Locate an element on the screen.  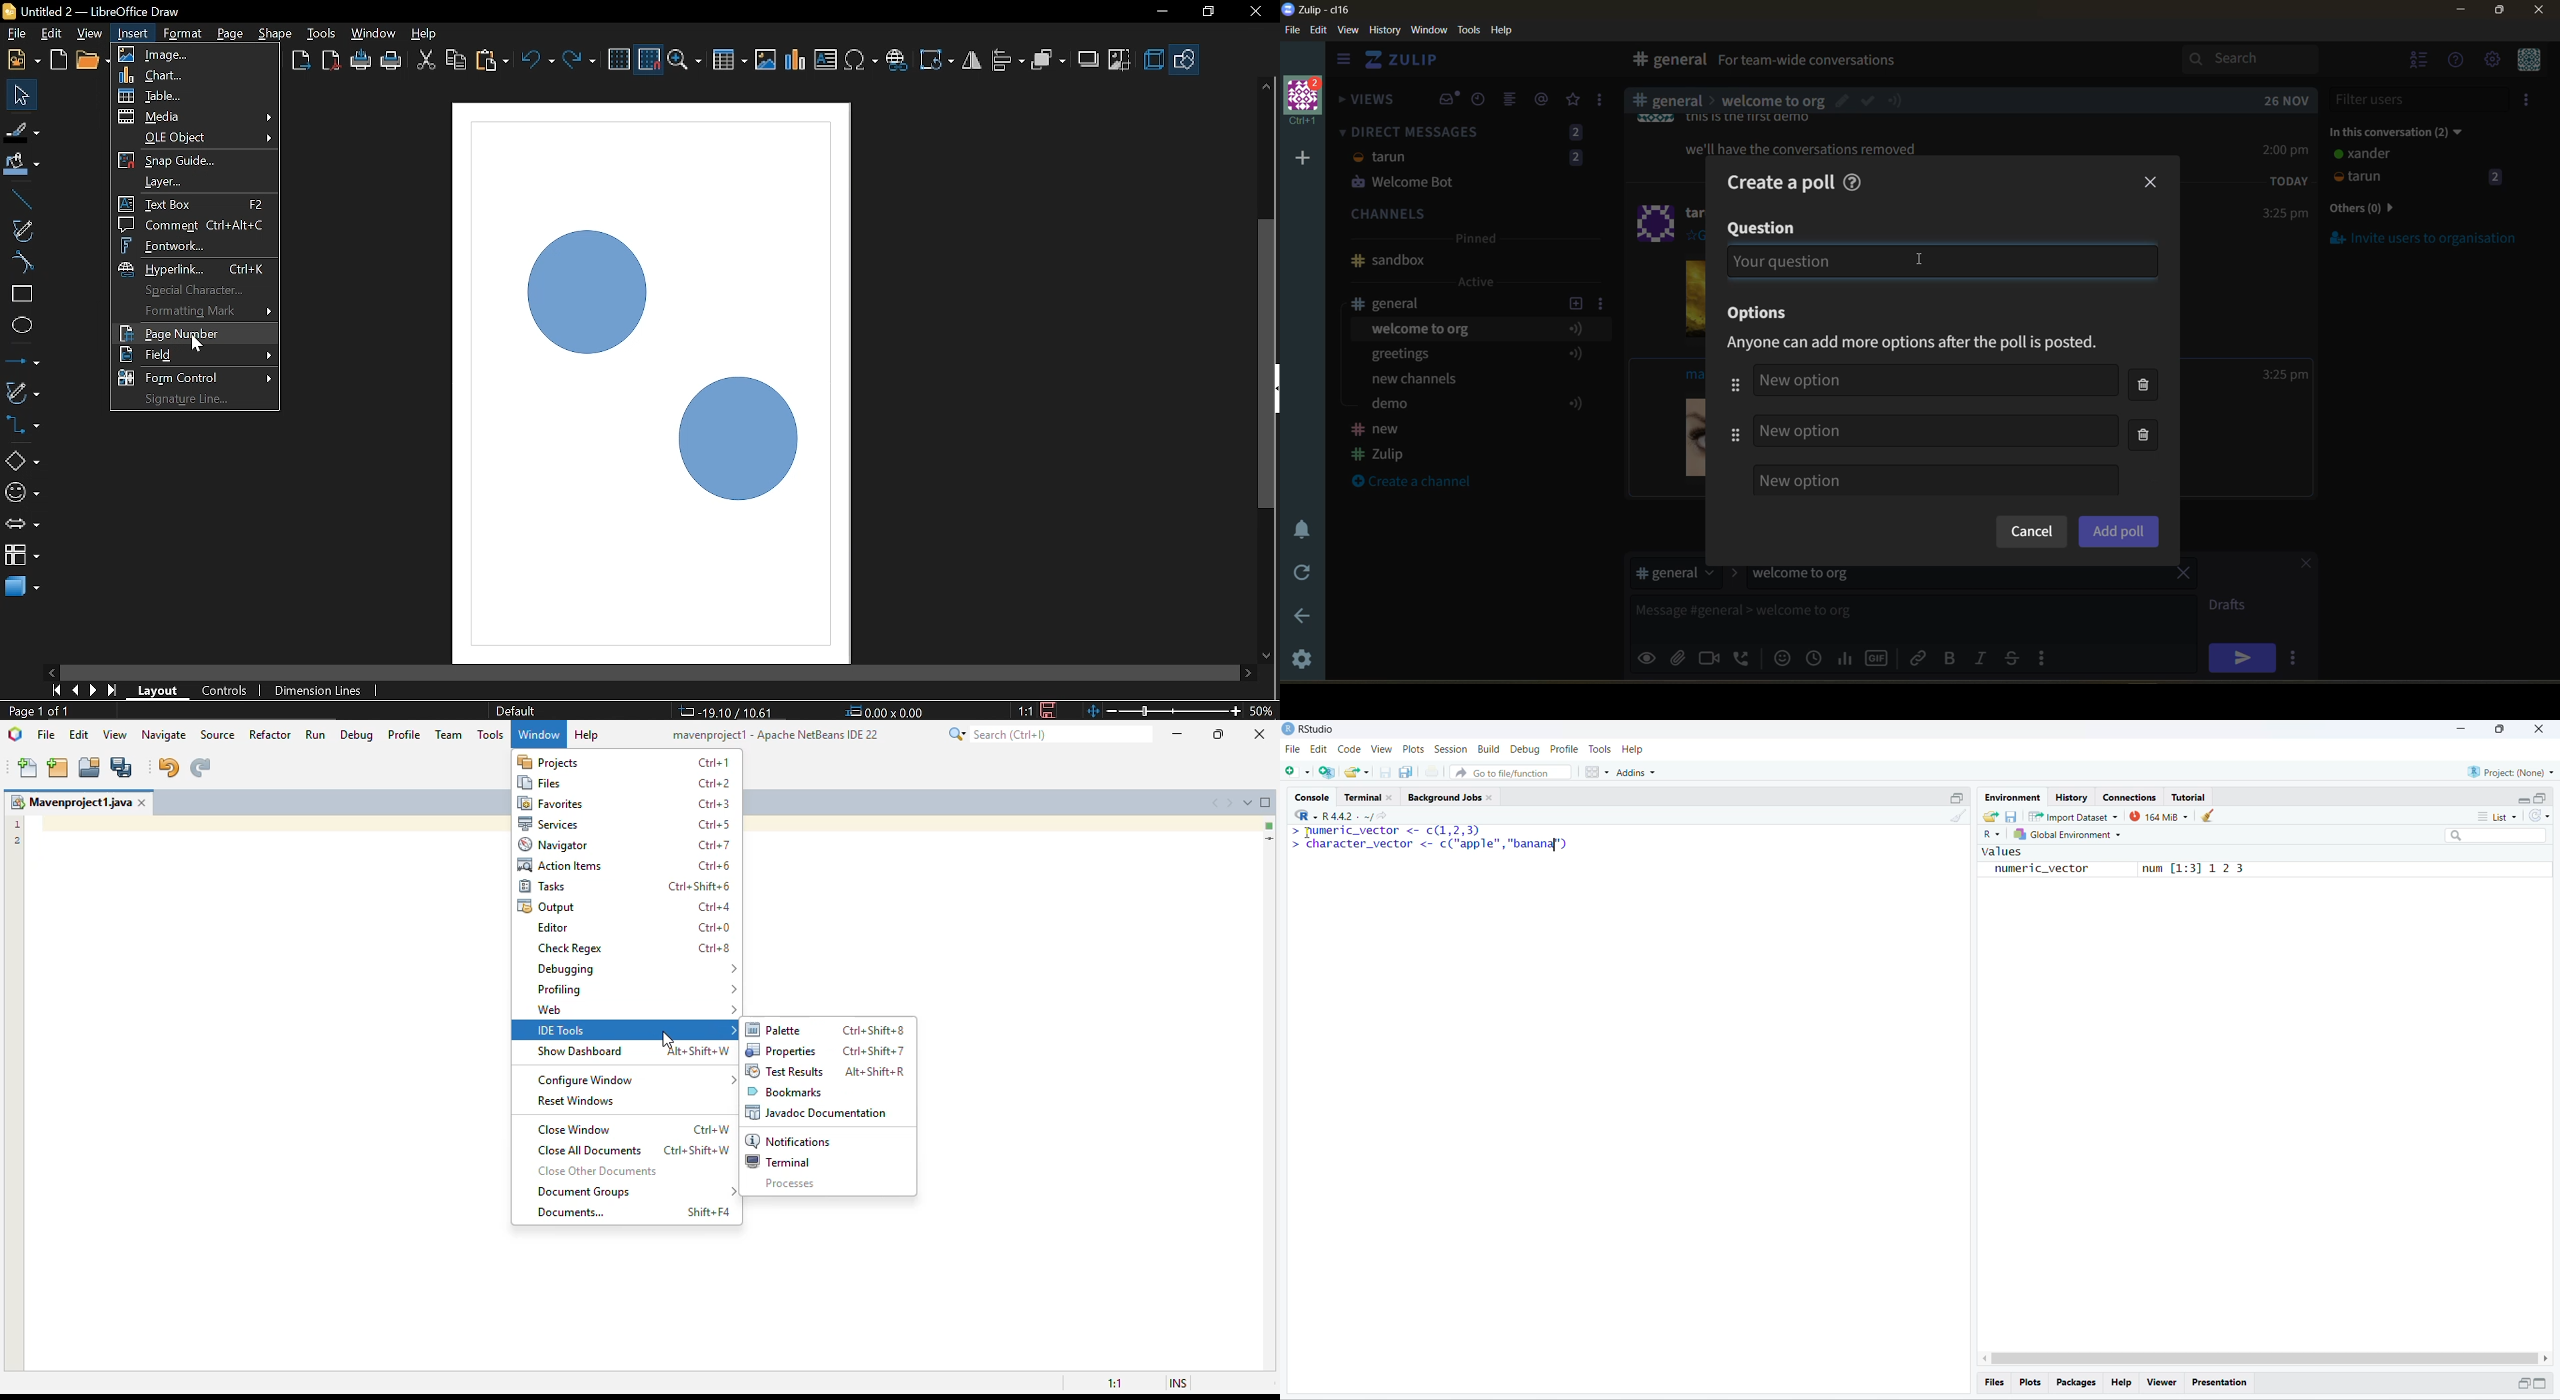
Help is located at coordinates (1634, 749).